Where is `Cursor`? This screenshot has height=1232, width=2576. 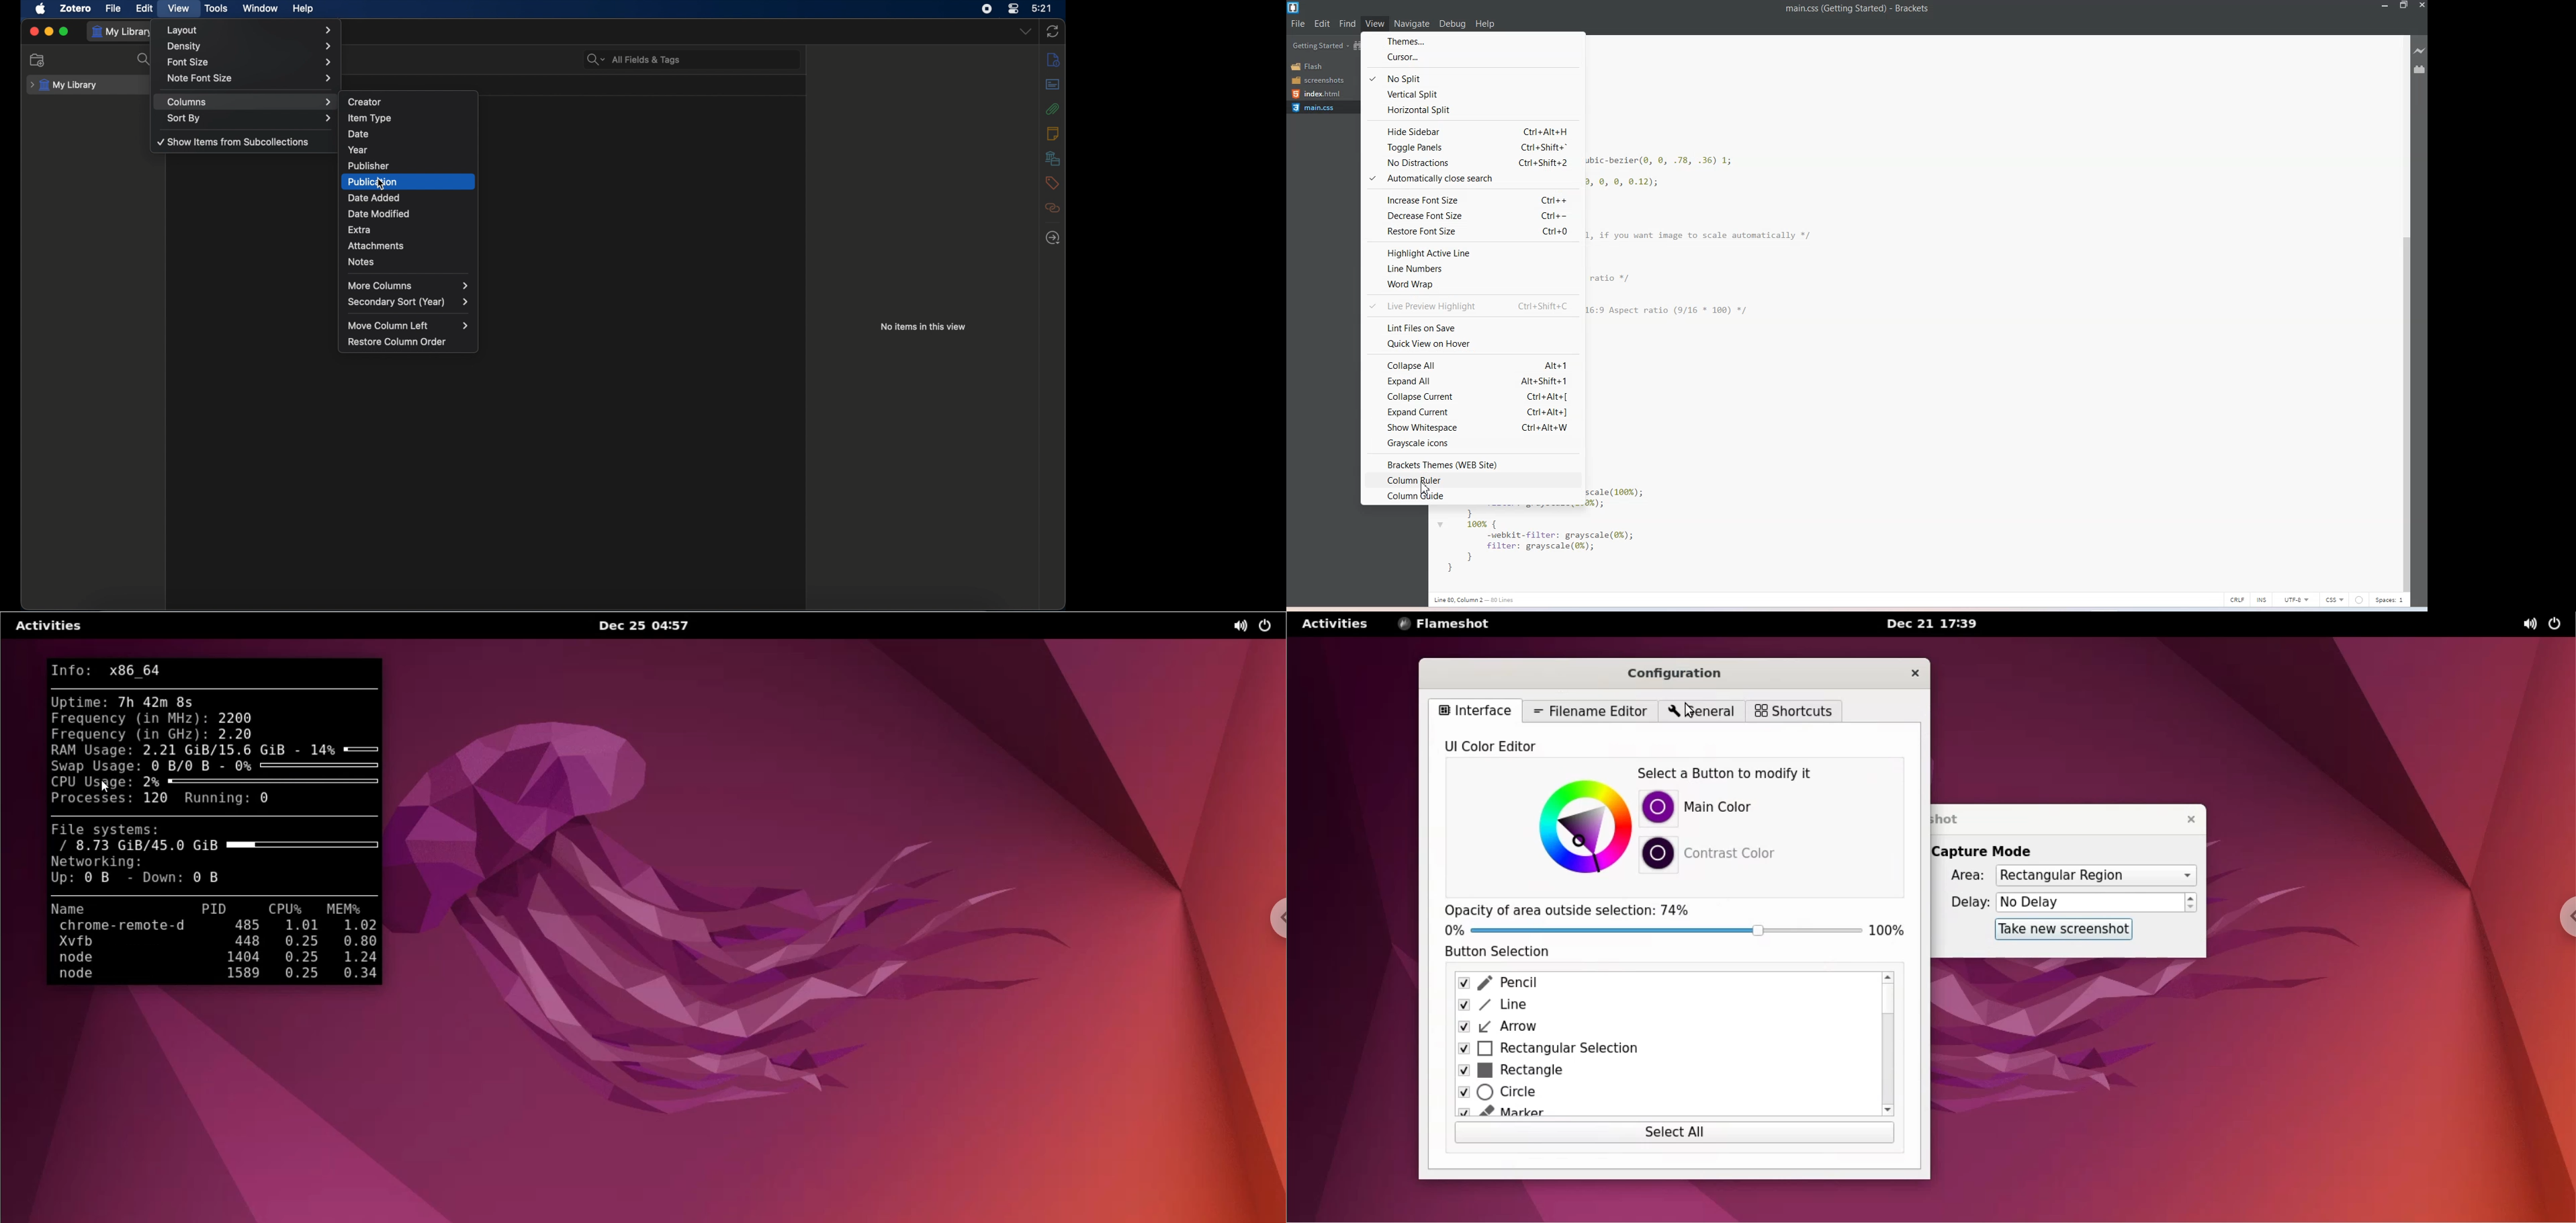
Cursor is located at coordinates (1472, 56).